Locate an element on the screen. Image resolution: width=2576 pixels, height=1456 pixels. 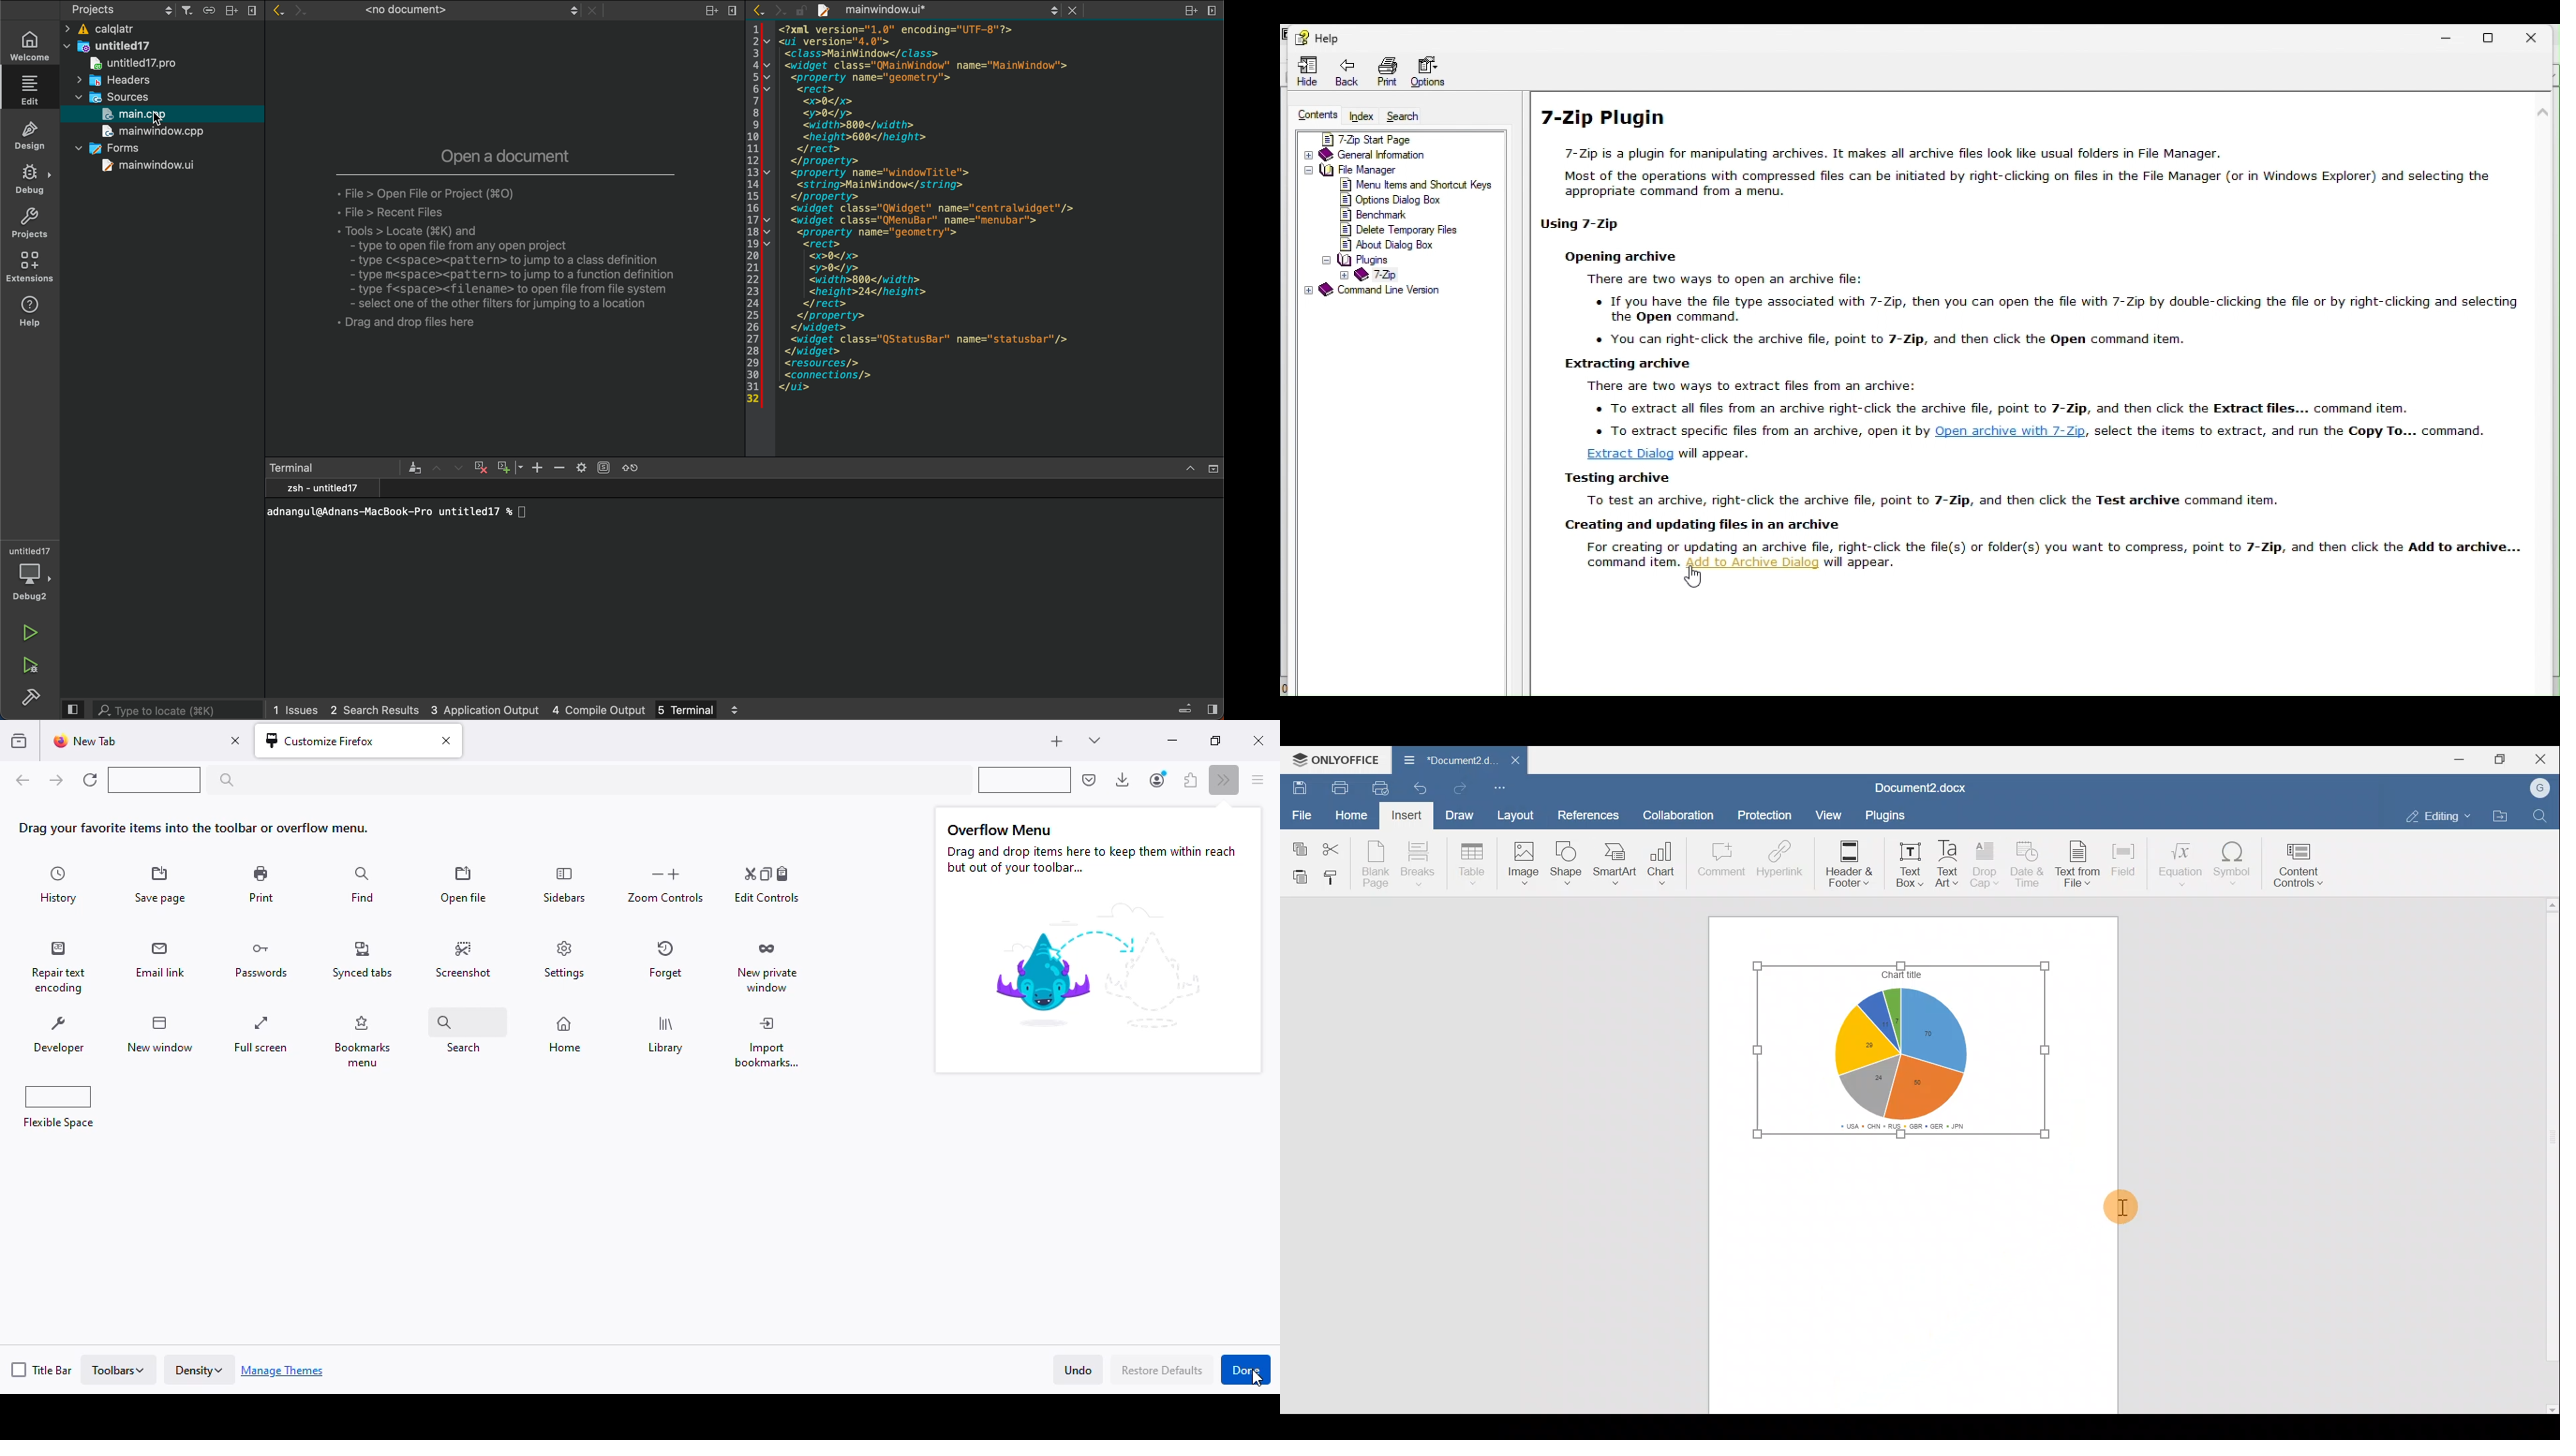
go forward one page is located at coordinates (57, 780).